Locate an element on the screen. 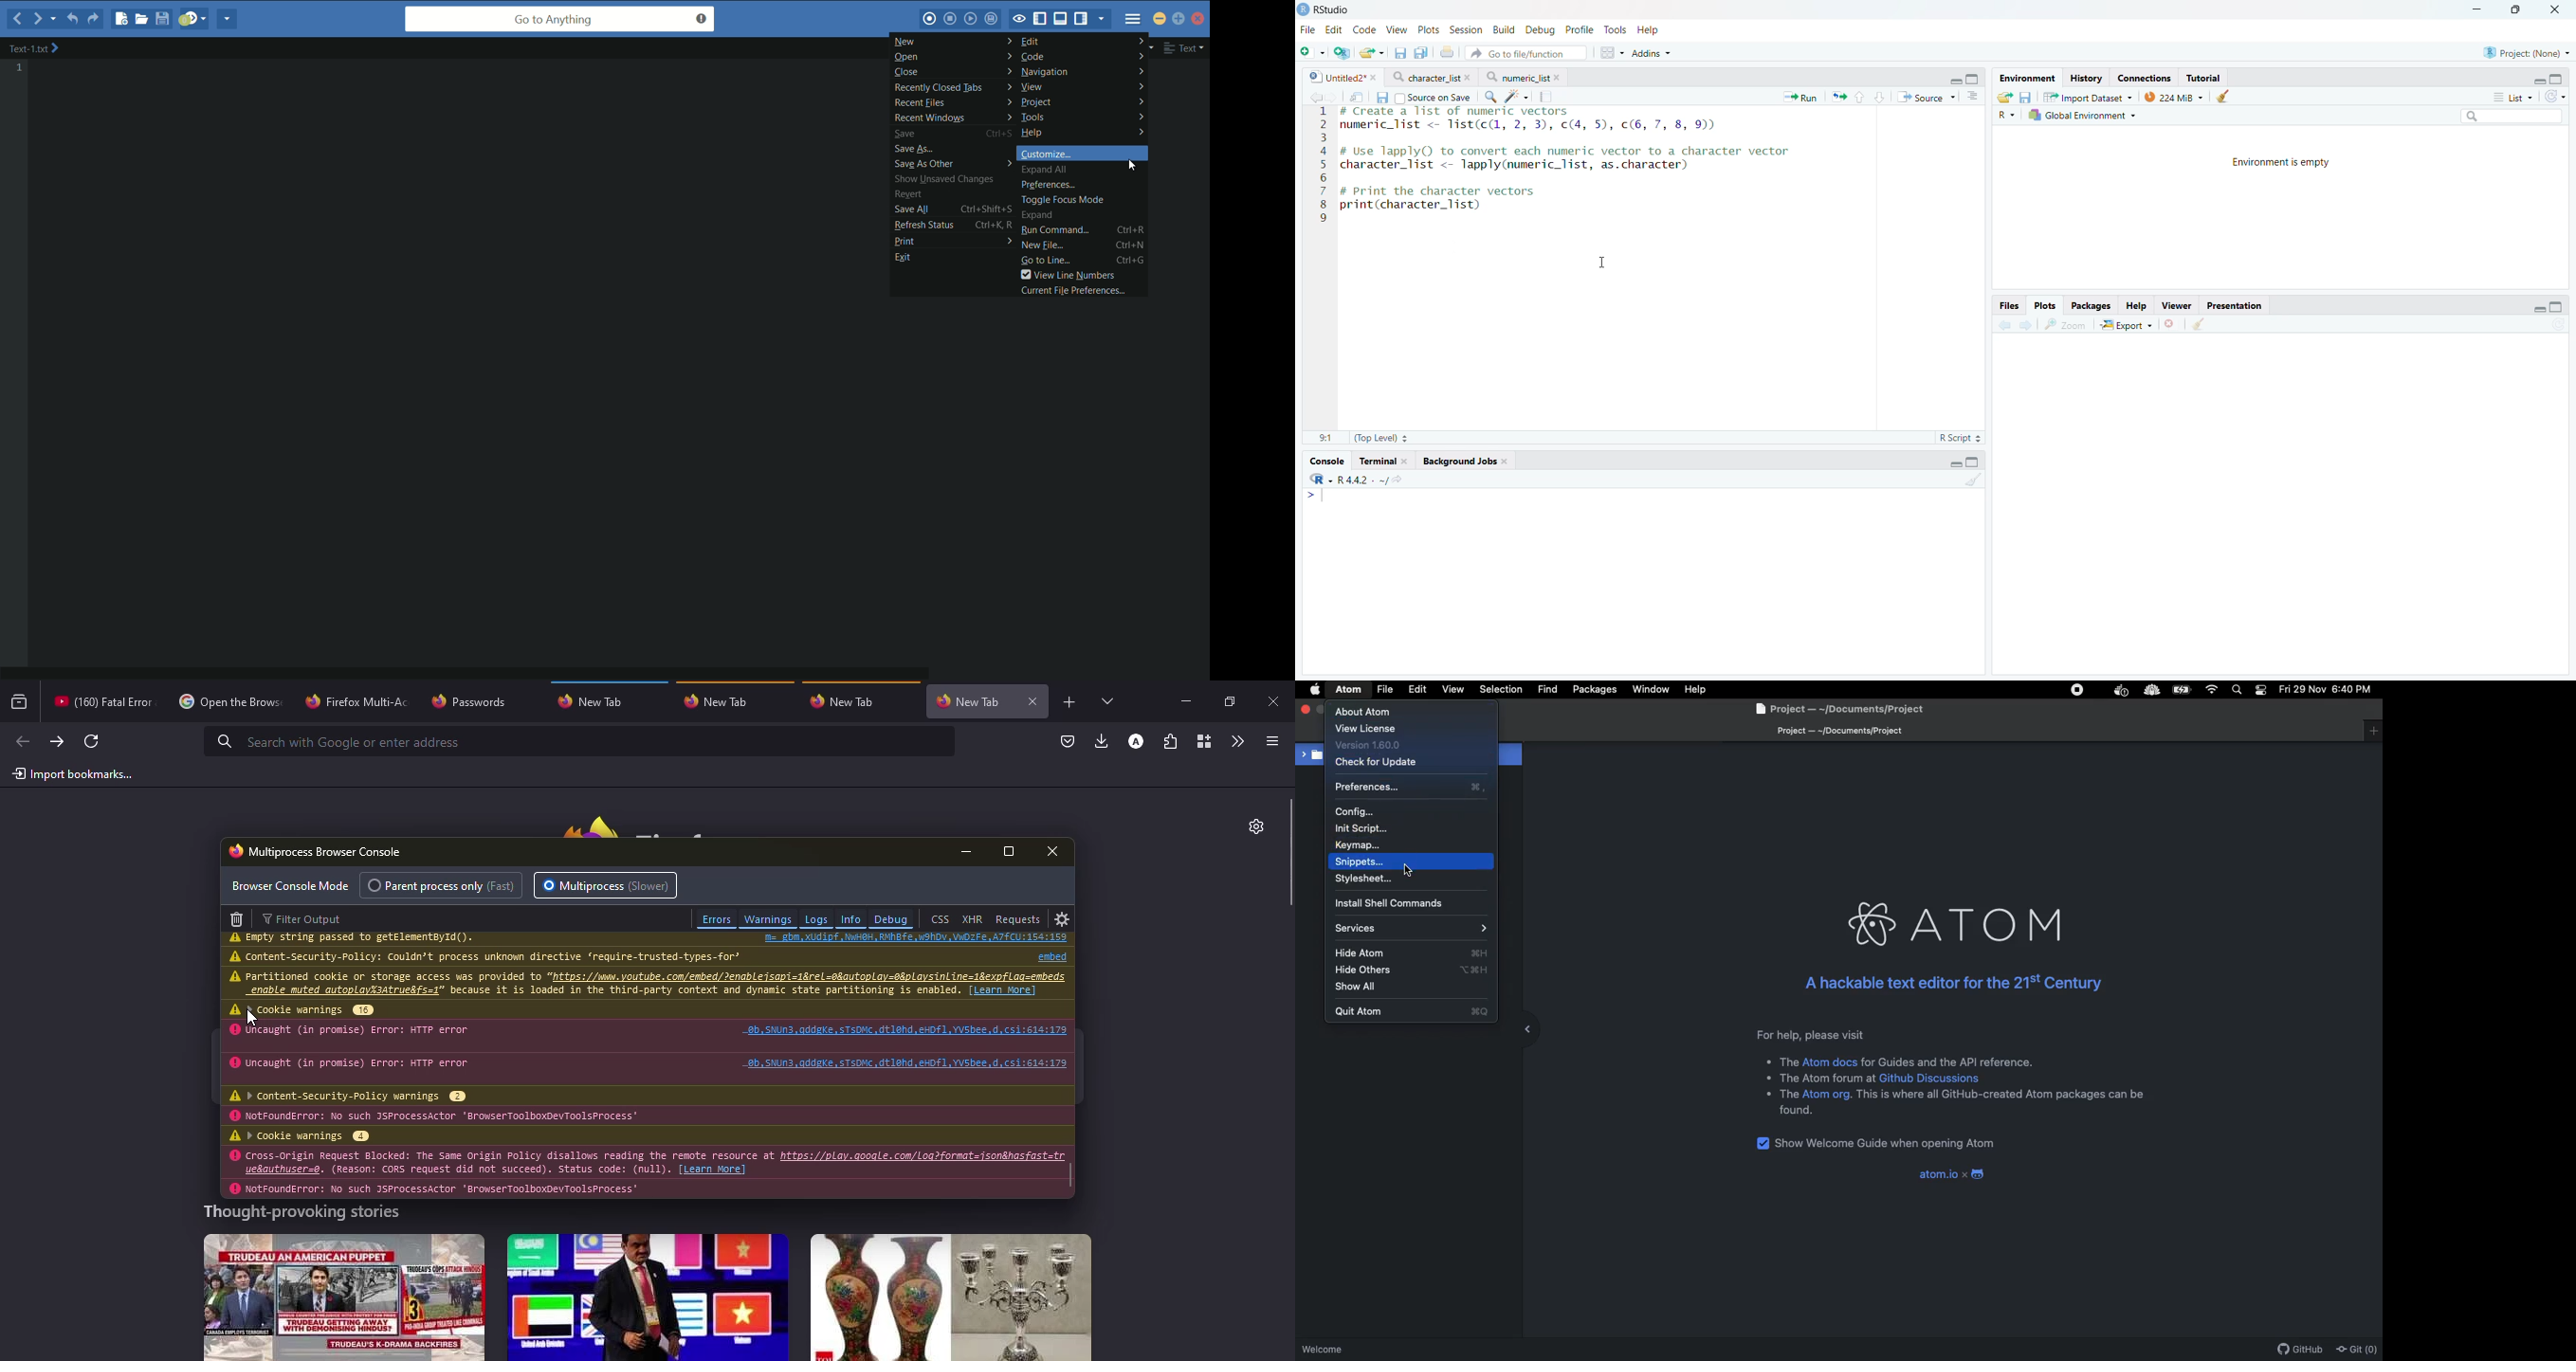 This screenshot has width=2576, height=1372. Notification is located at coordinates (2261, 690).